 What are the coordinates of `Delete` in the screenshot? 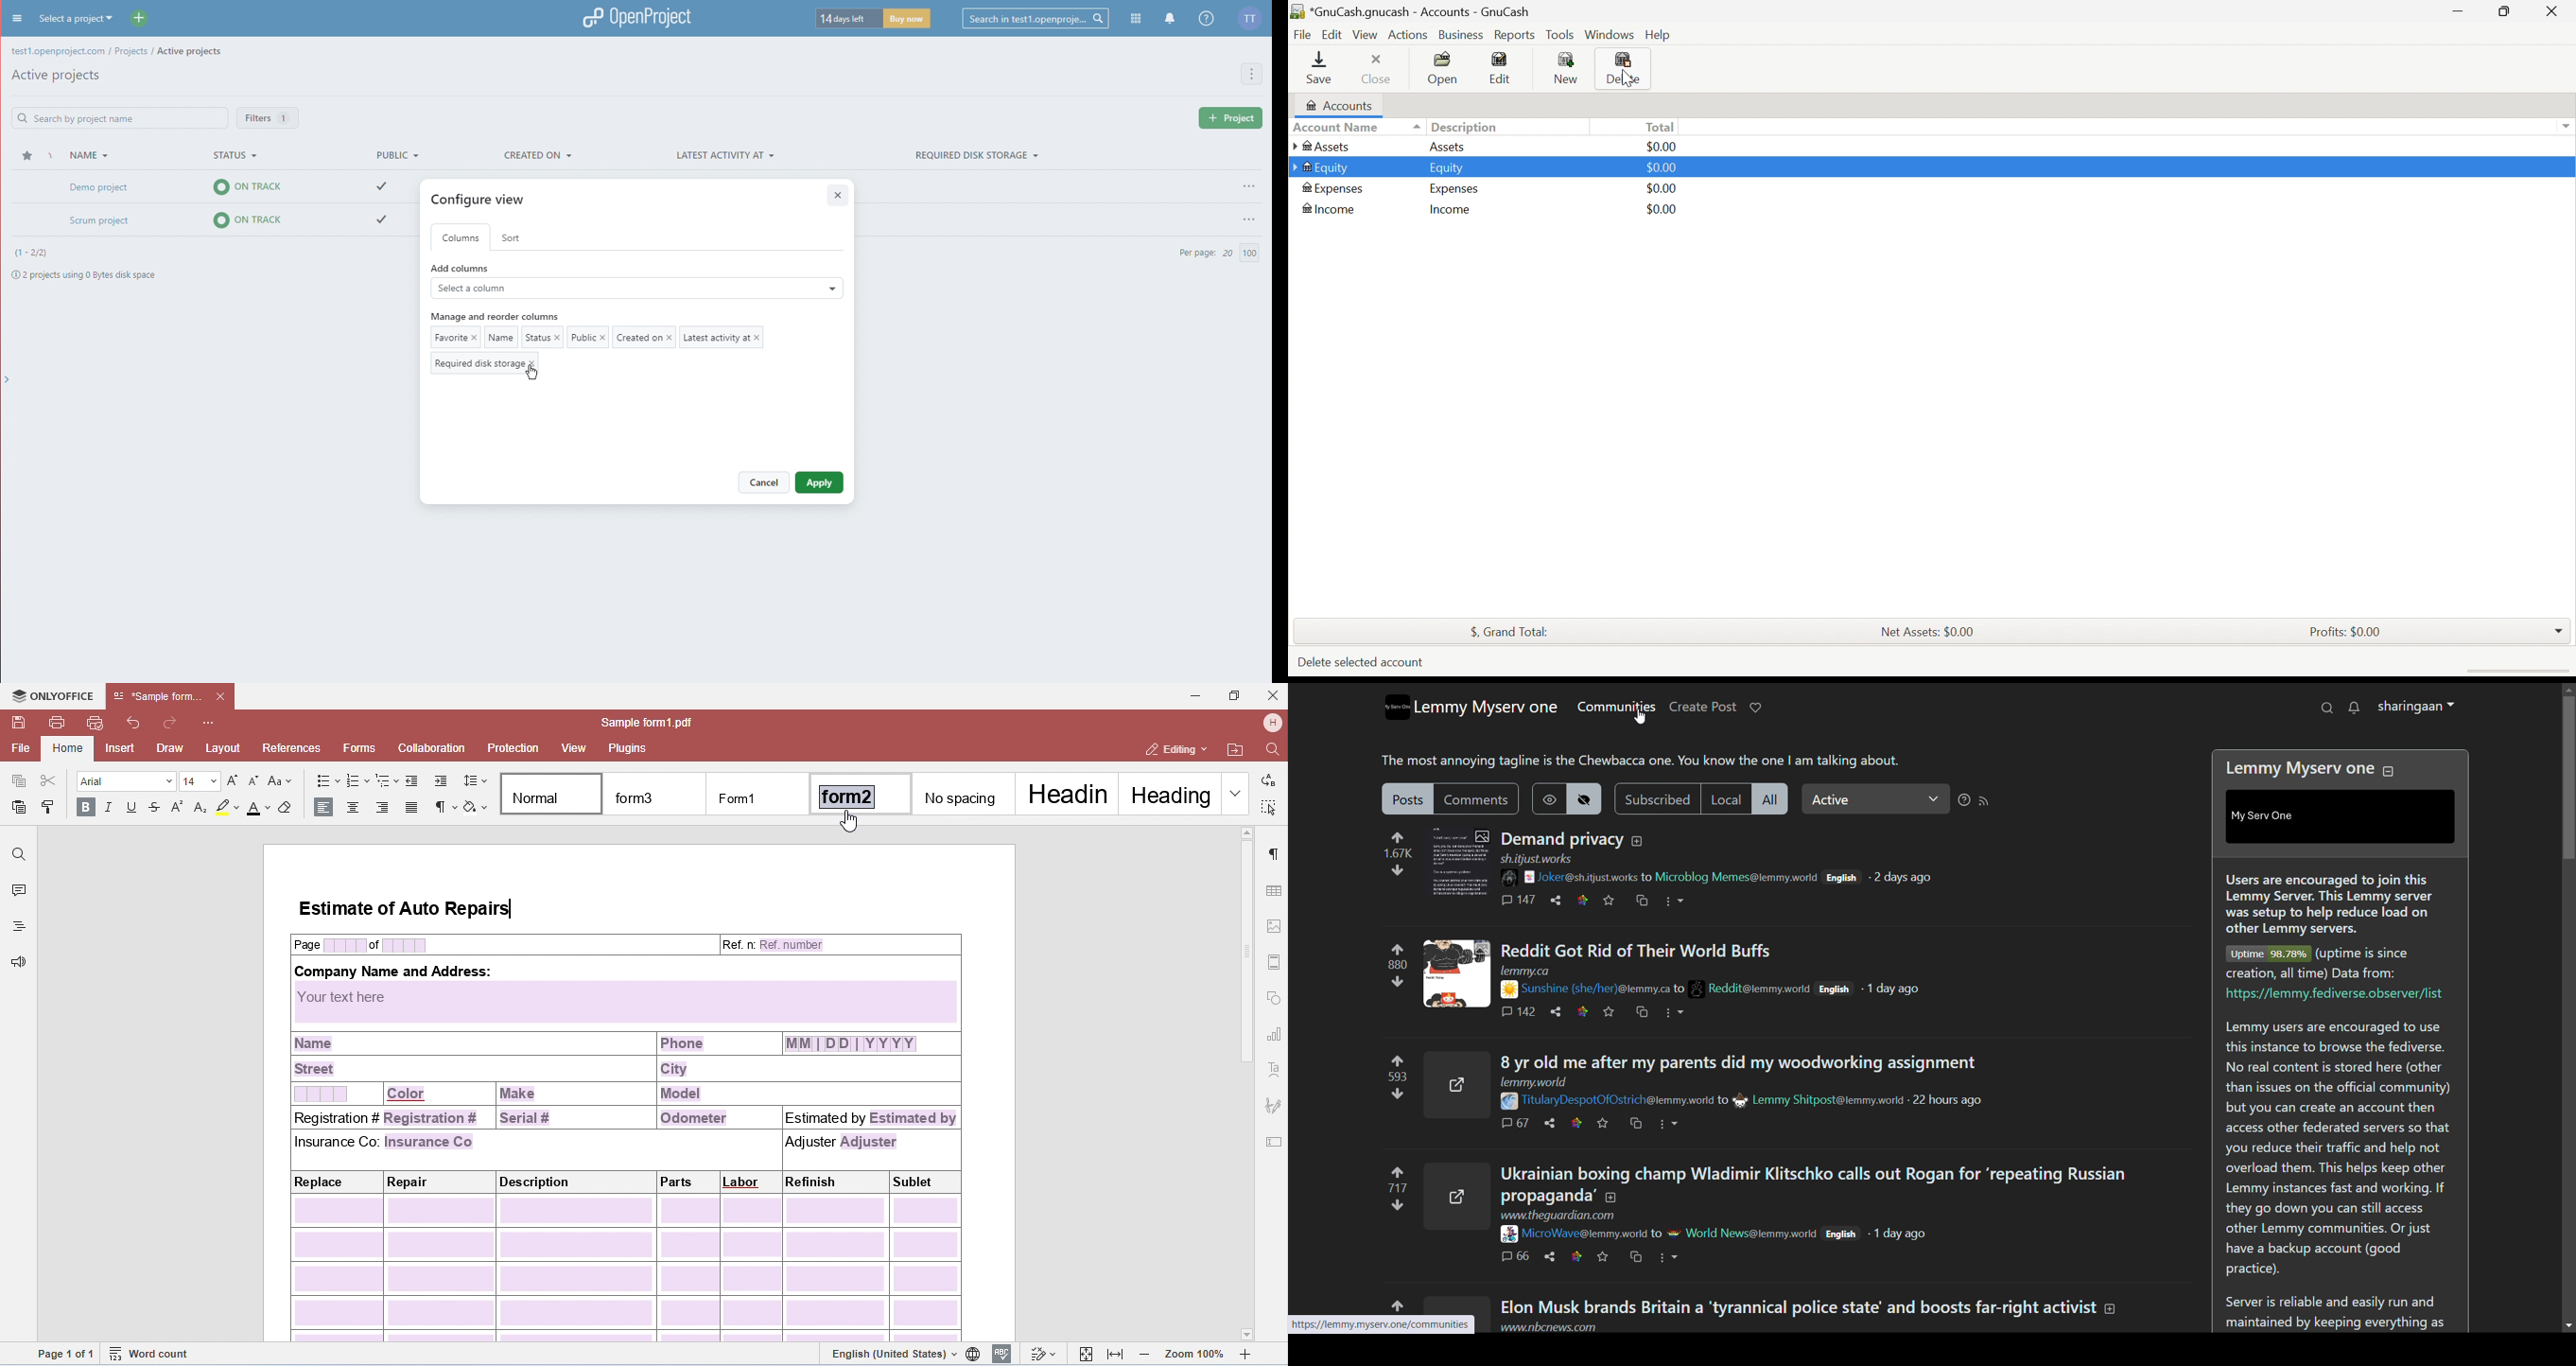 It's located at (1624, 70).